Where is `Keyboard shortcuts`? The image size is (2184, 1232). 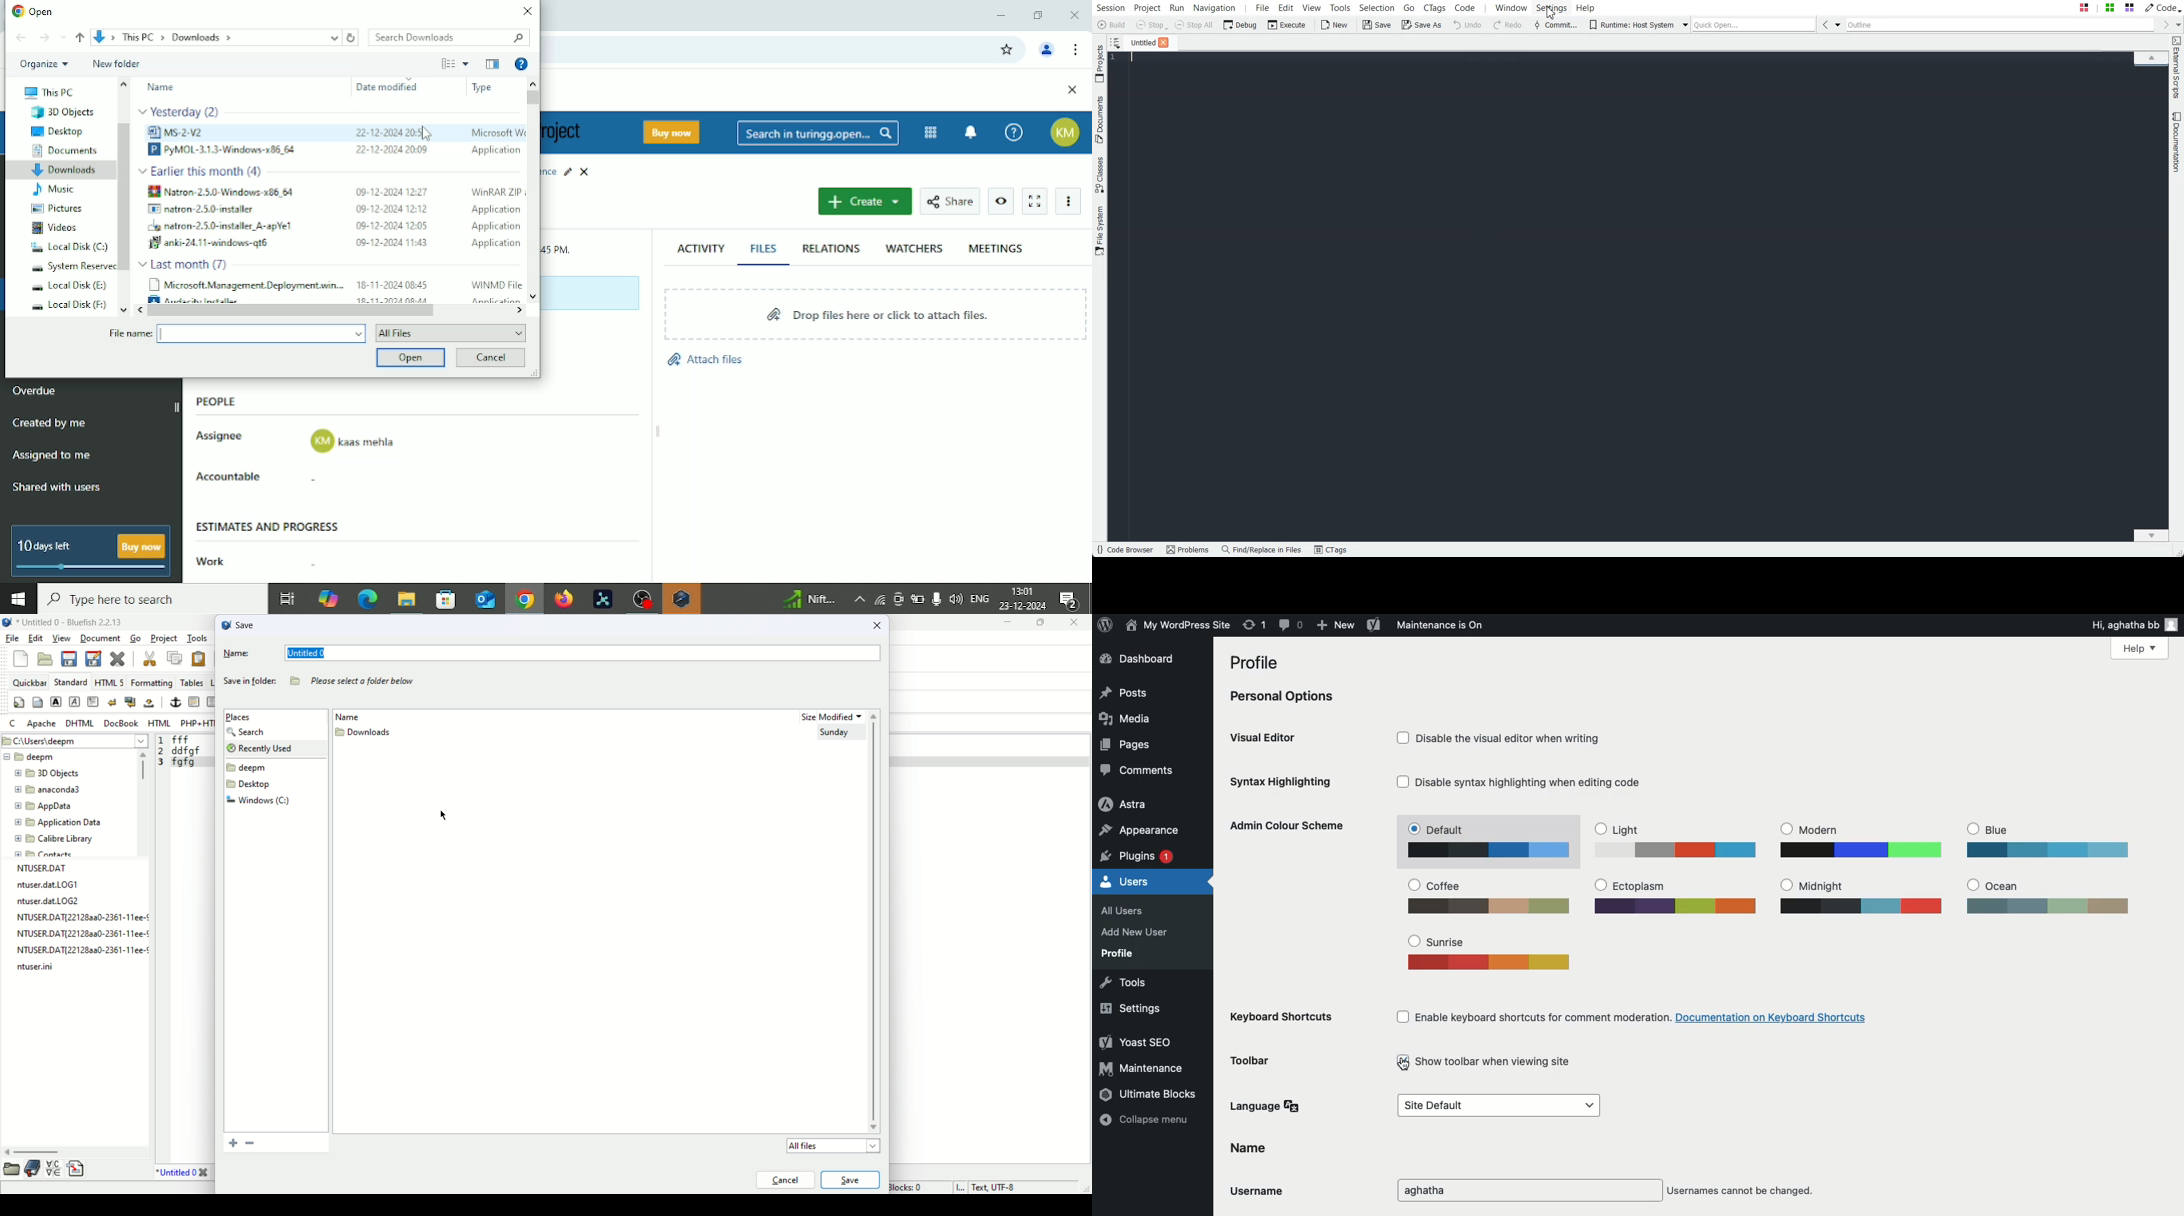
Keyboard shortcuts is located at coordinates (1282, 1018).